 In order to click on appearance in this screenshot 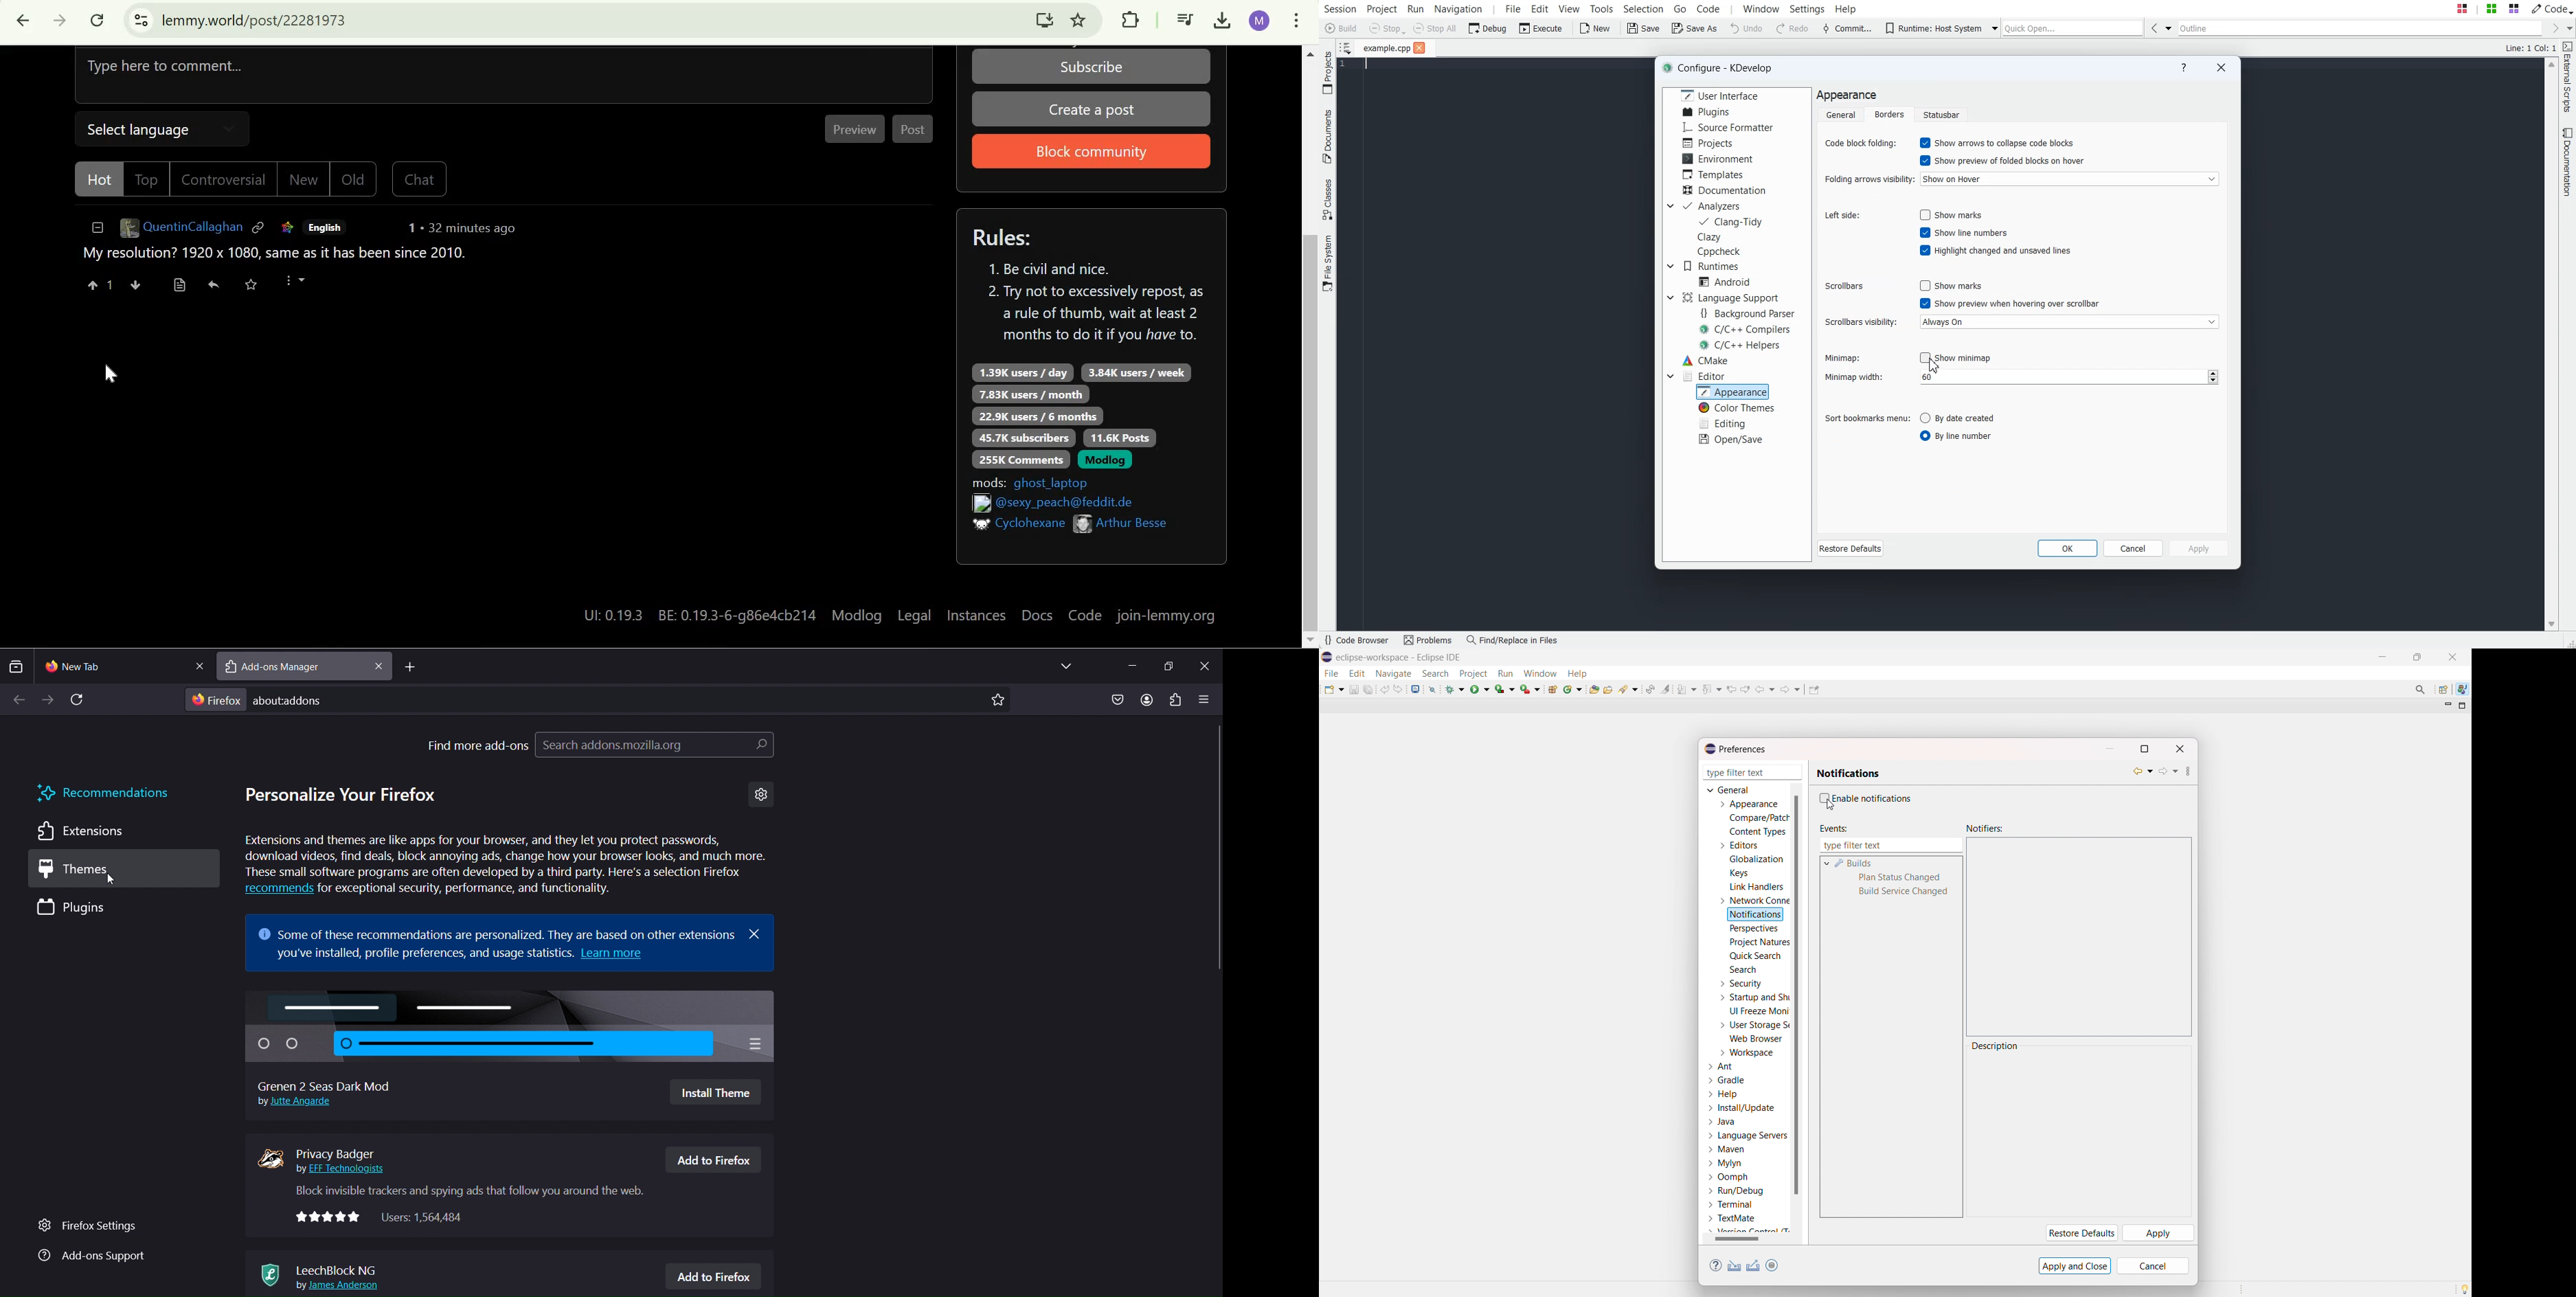, I will do `click(1748, 804)`.